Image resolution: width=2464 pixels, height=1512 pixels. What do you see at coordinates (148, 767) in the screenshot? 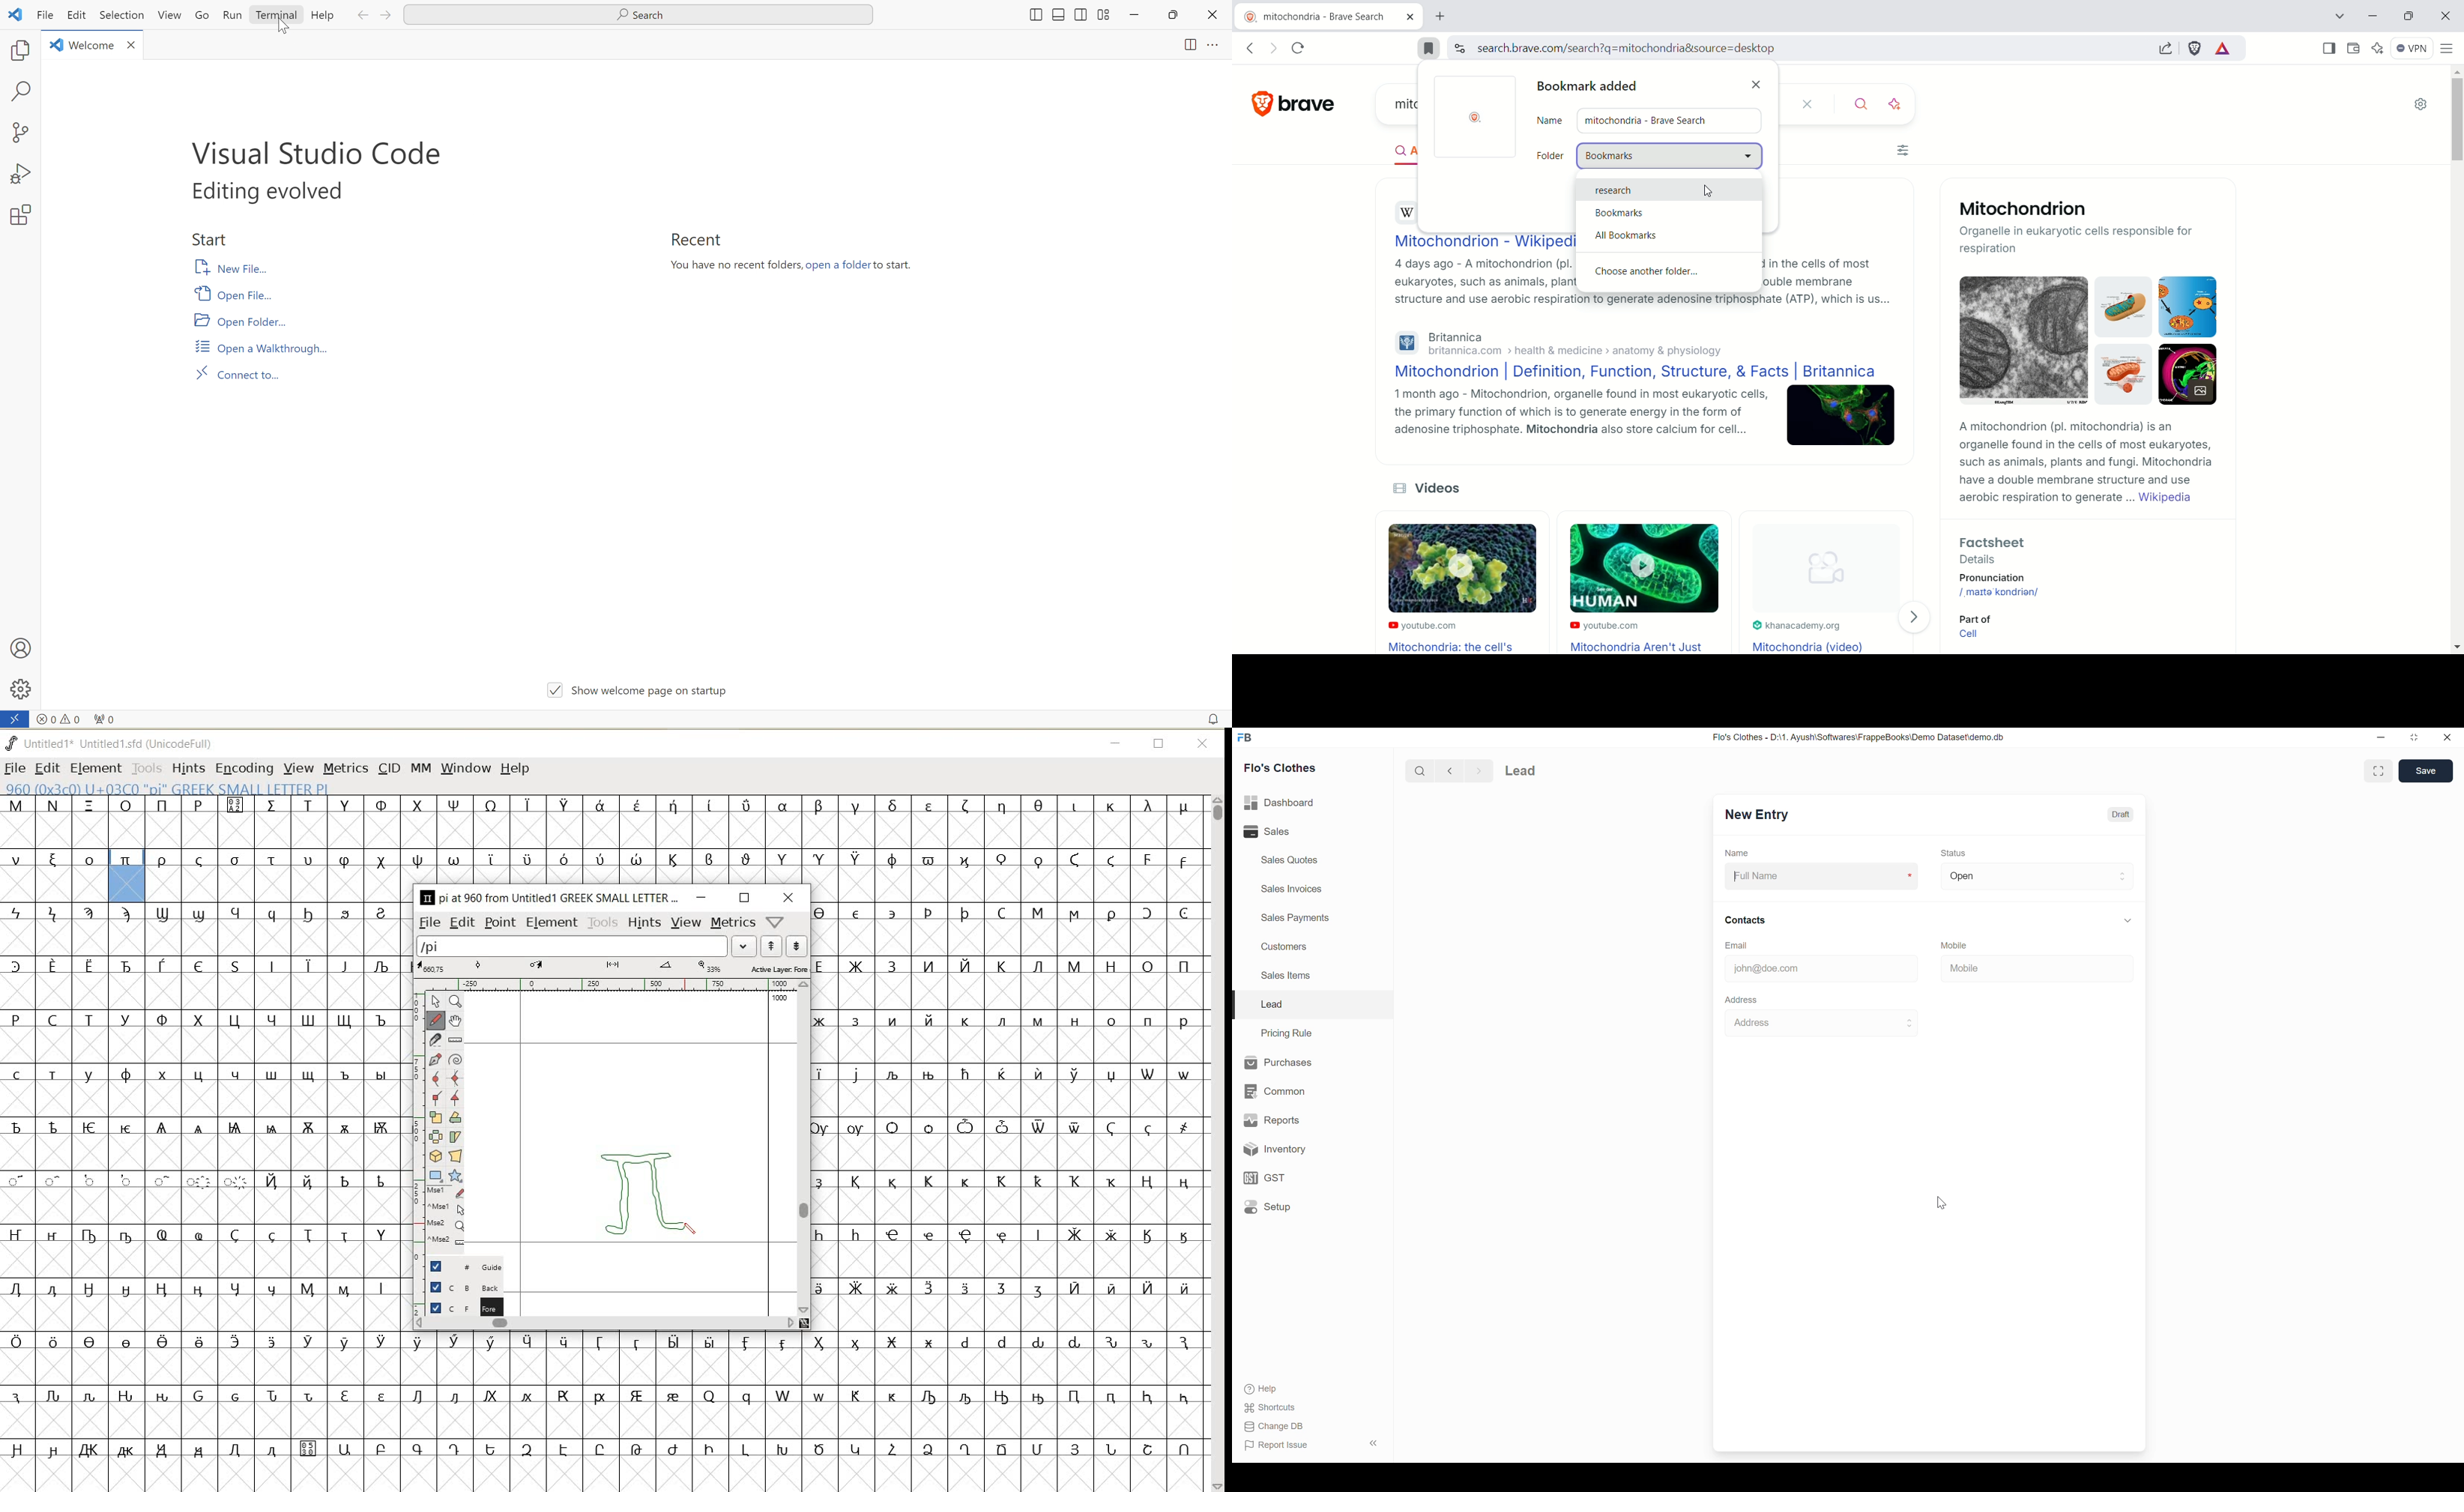
I see `TOOLS` at bounding box center [148, 767].